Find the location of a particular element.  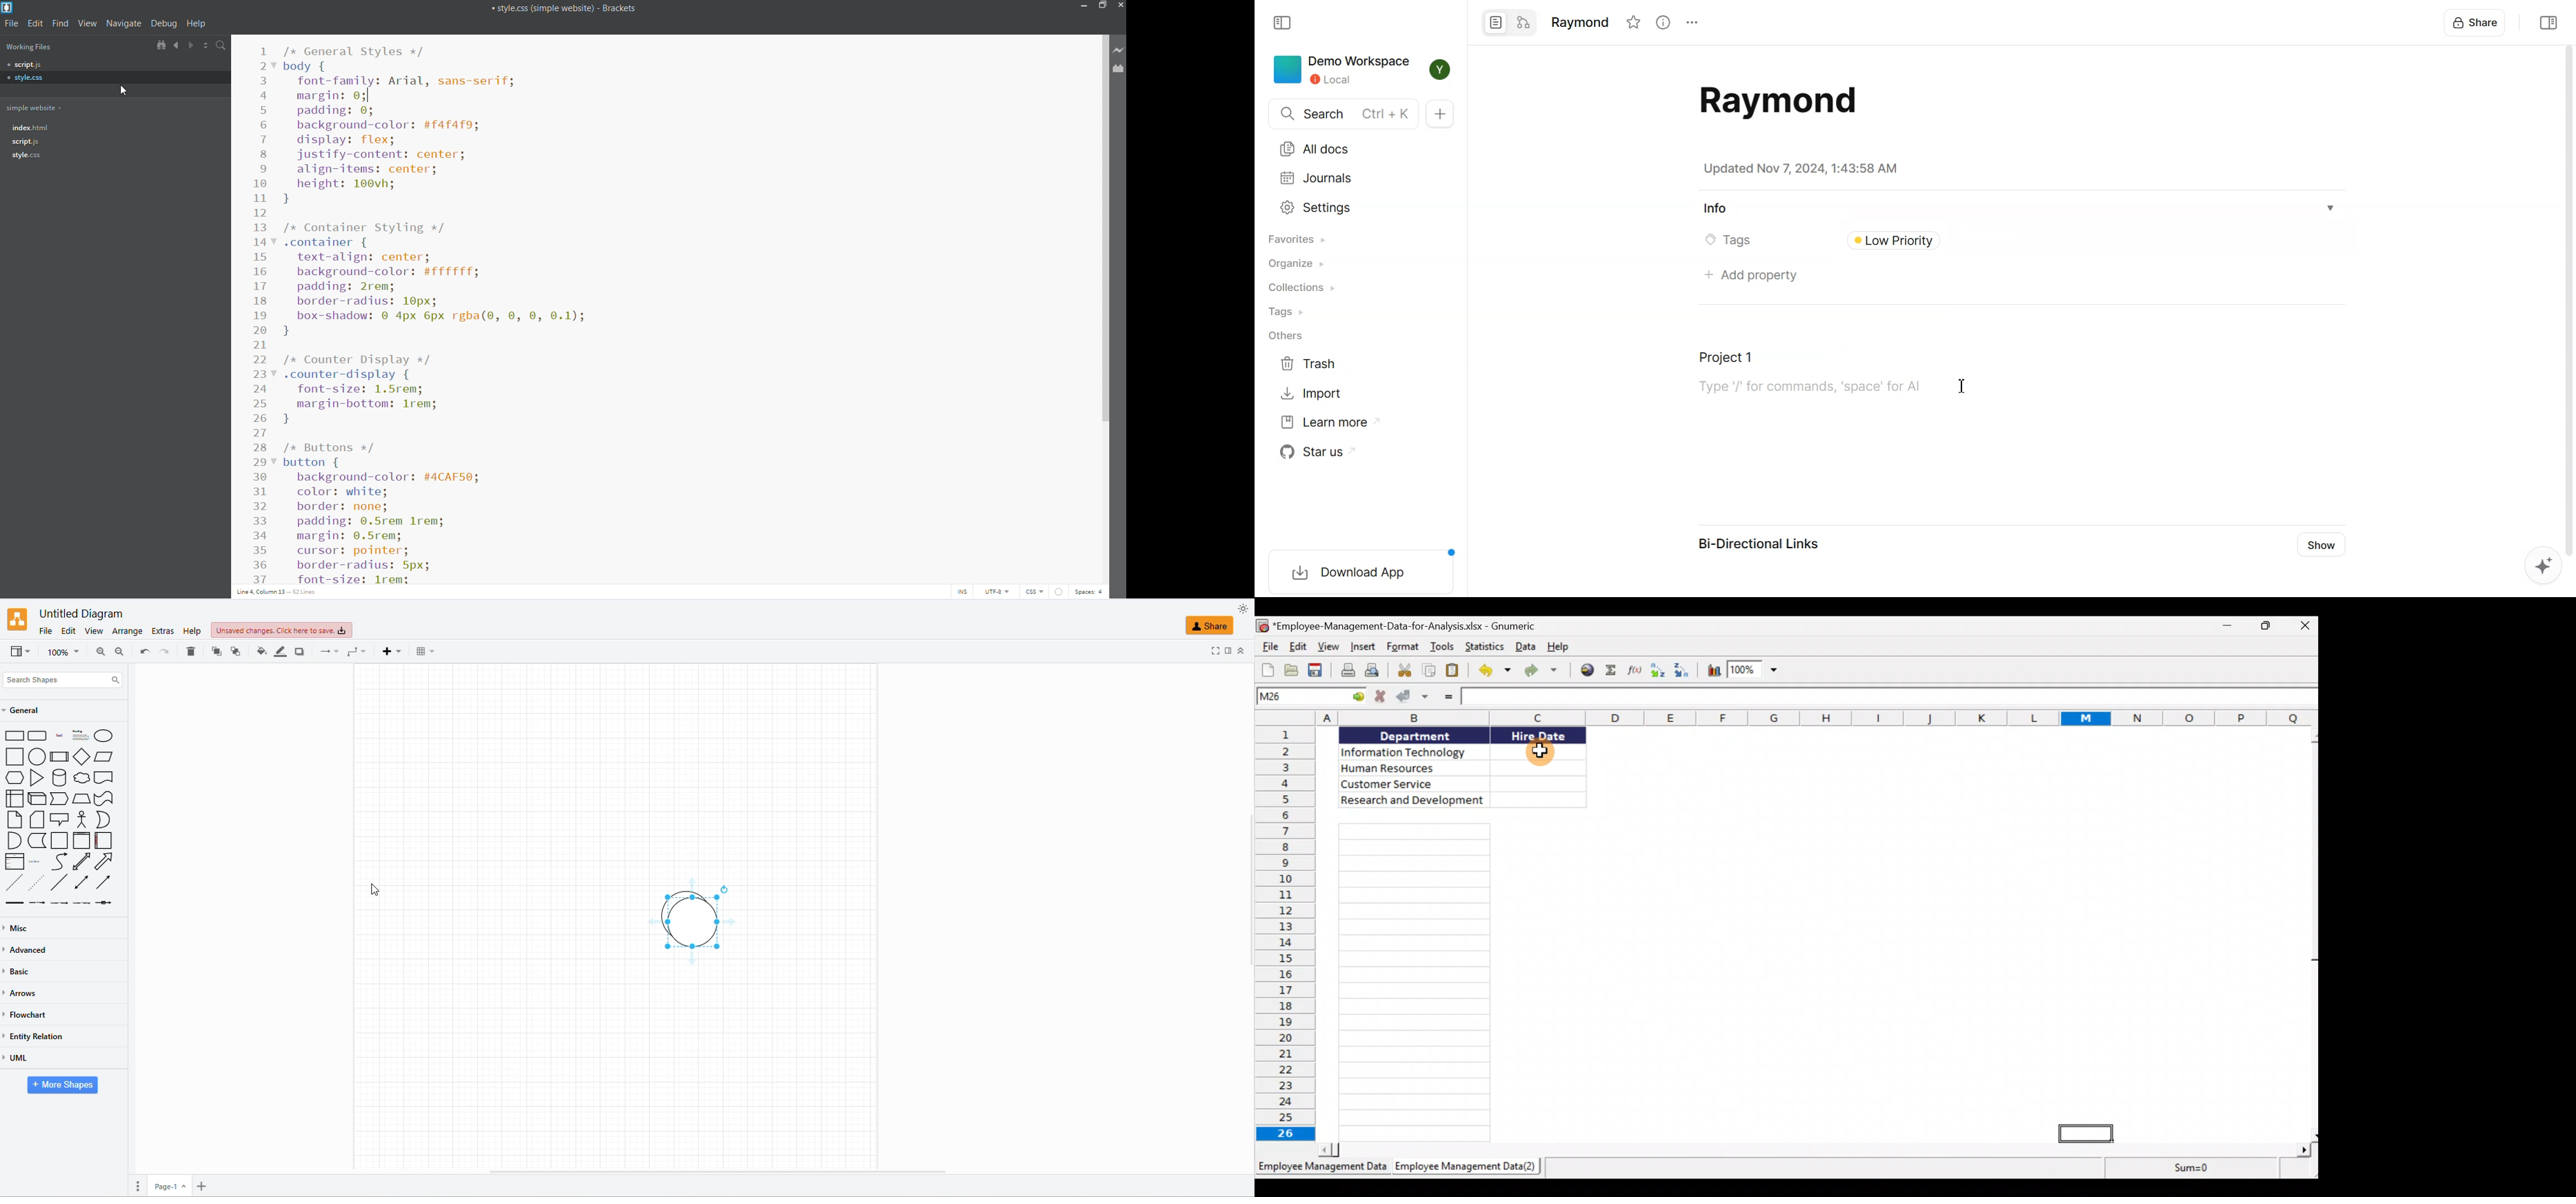

scroll bar is located at coordinates (722, 1171).